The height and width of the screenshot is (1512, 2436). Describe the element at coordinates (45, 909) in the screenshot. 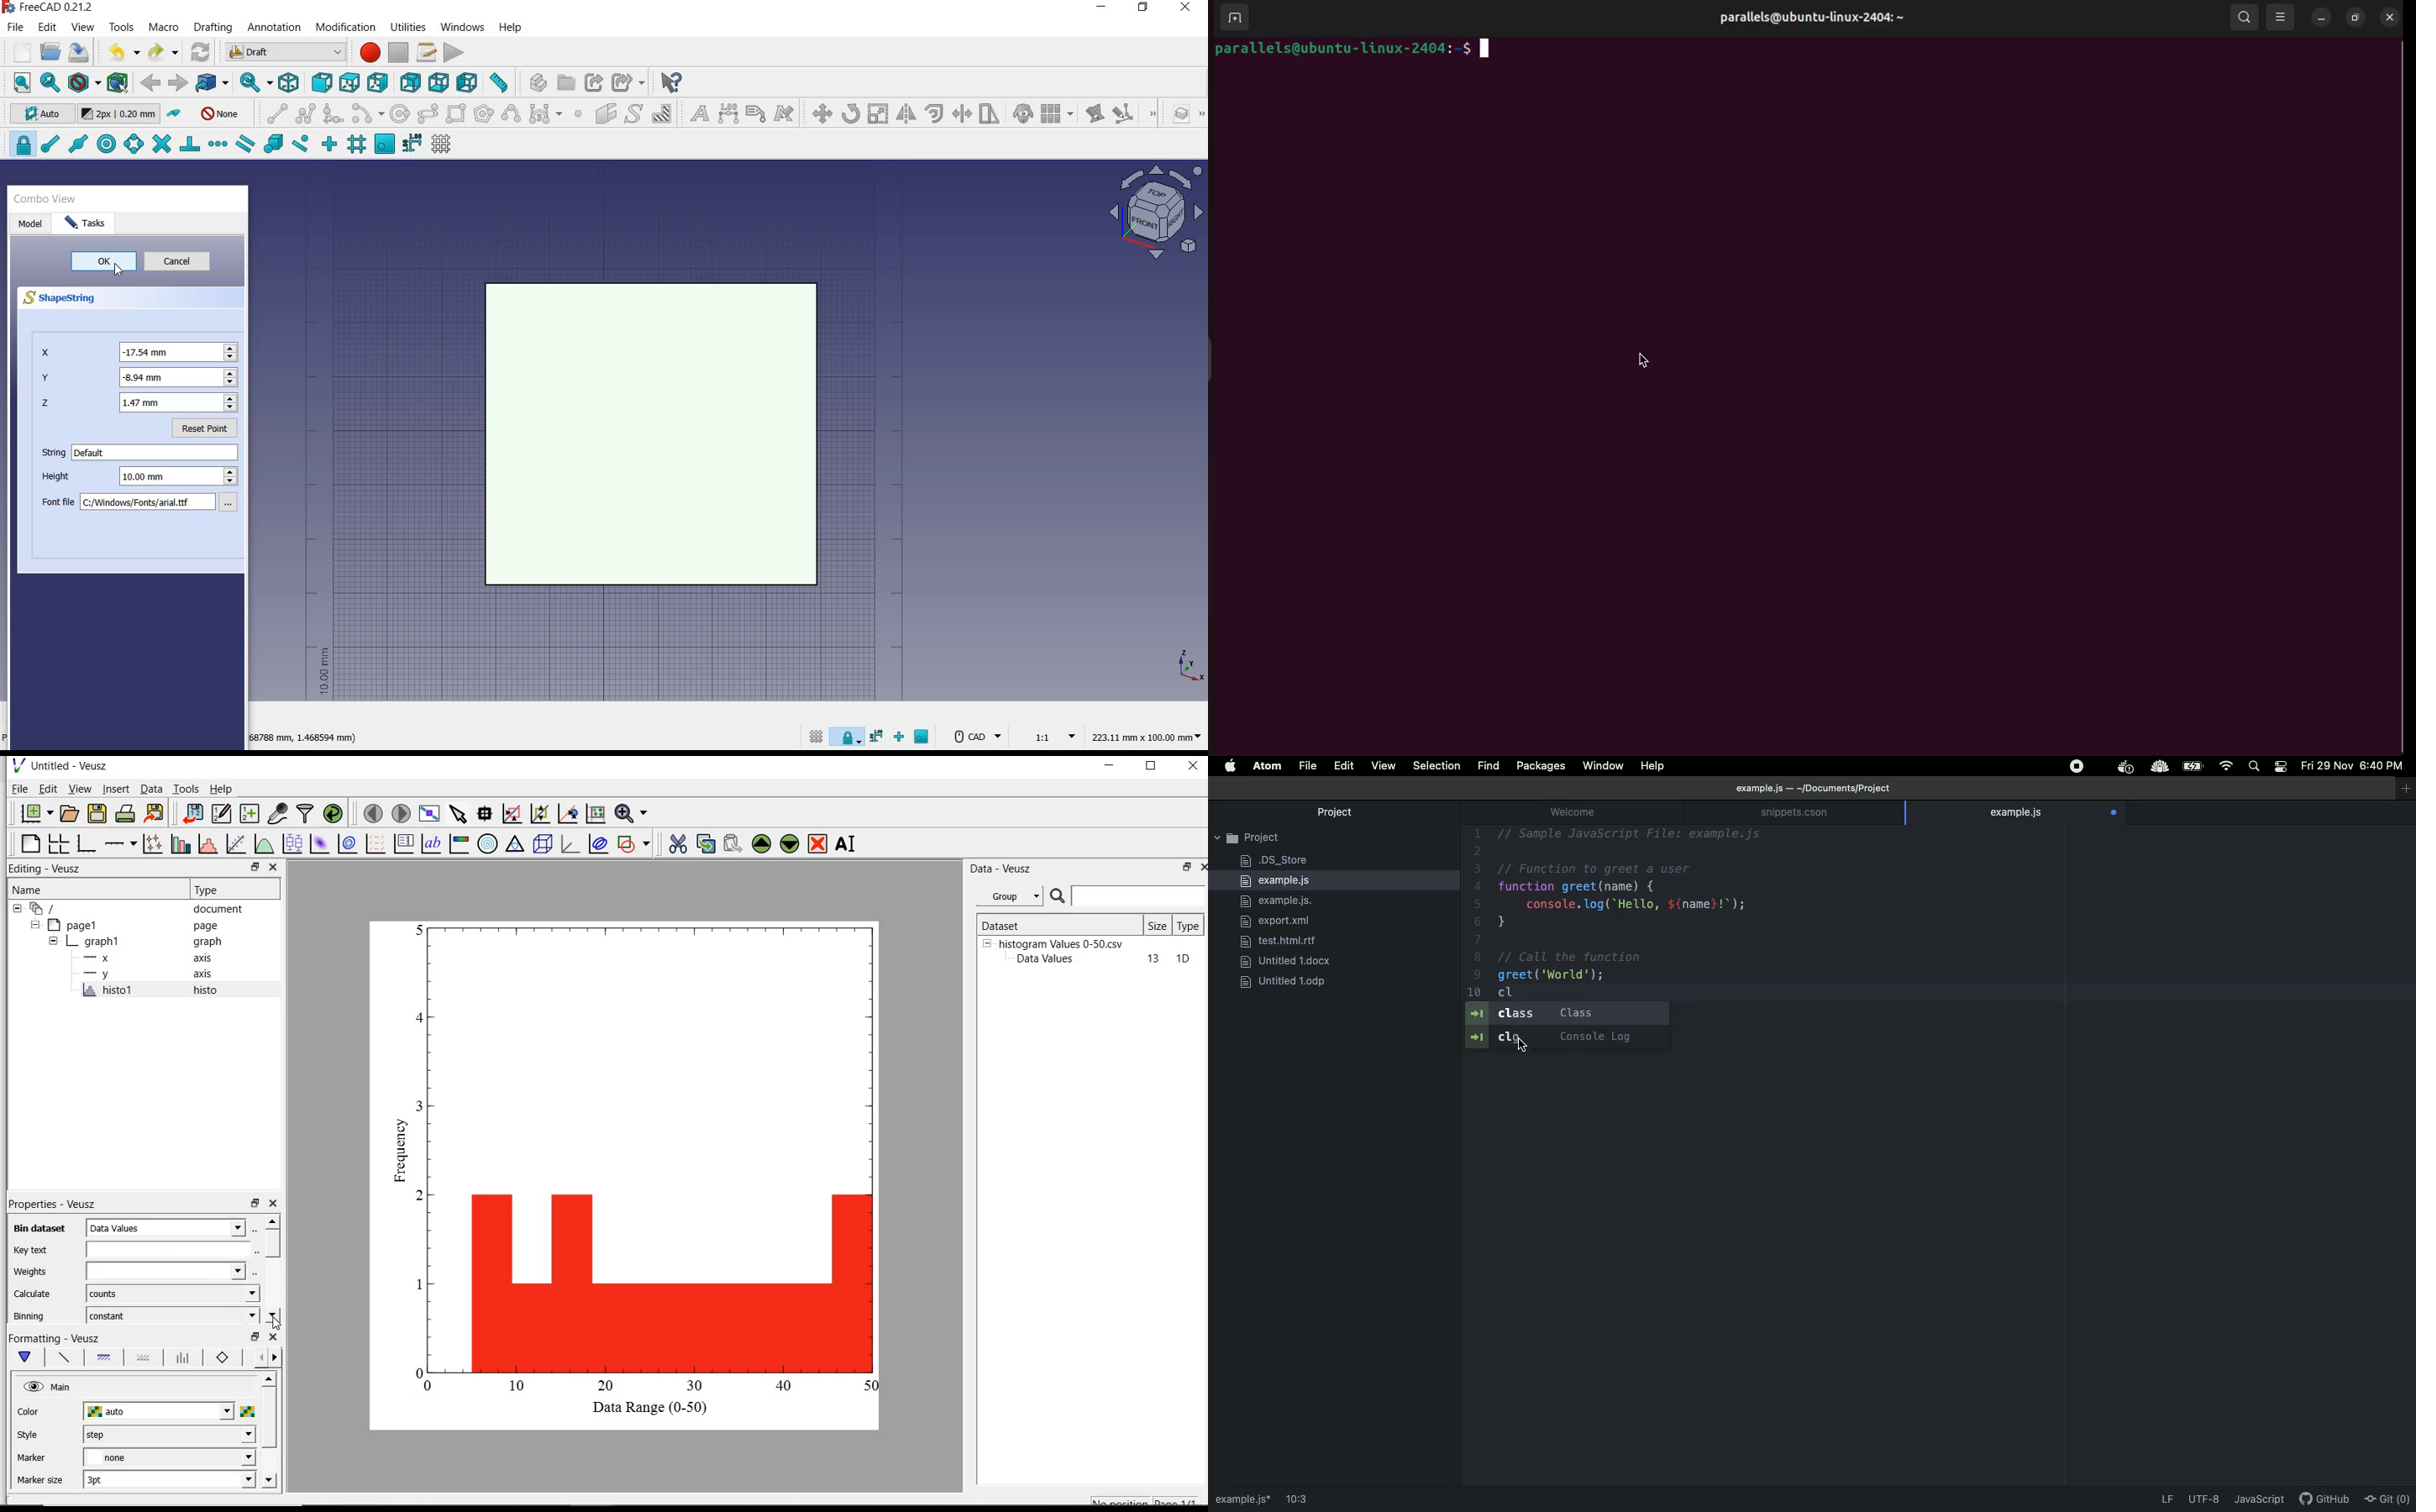

I see `current document` at that location.